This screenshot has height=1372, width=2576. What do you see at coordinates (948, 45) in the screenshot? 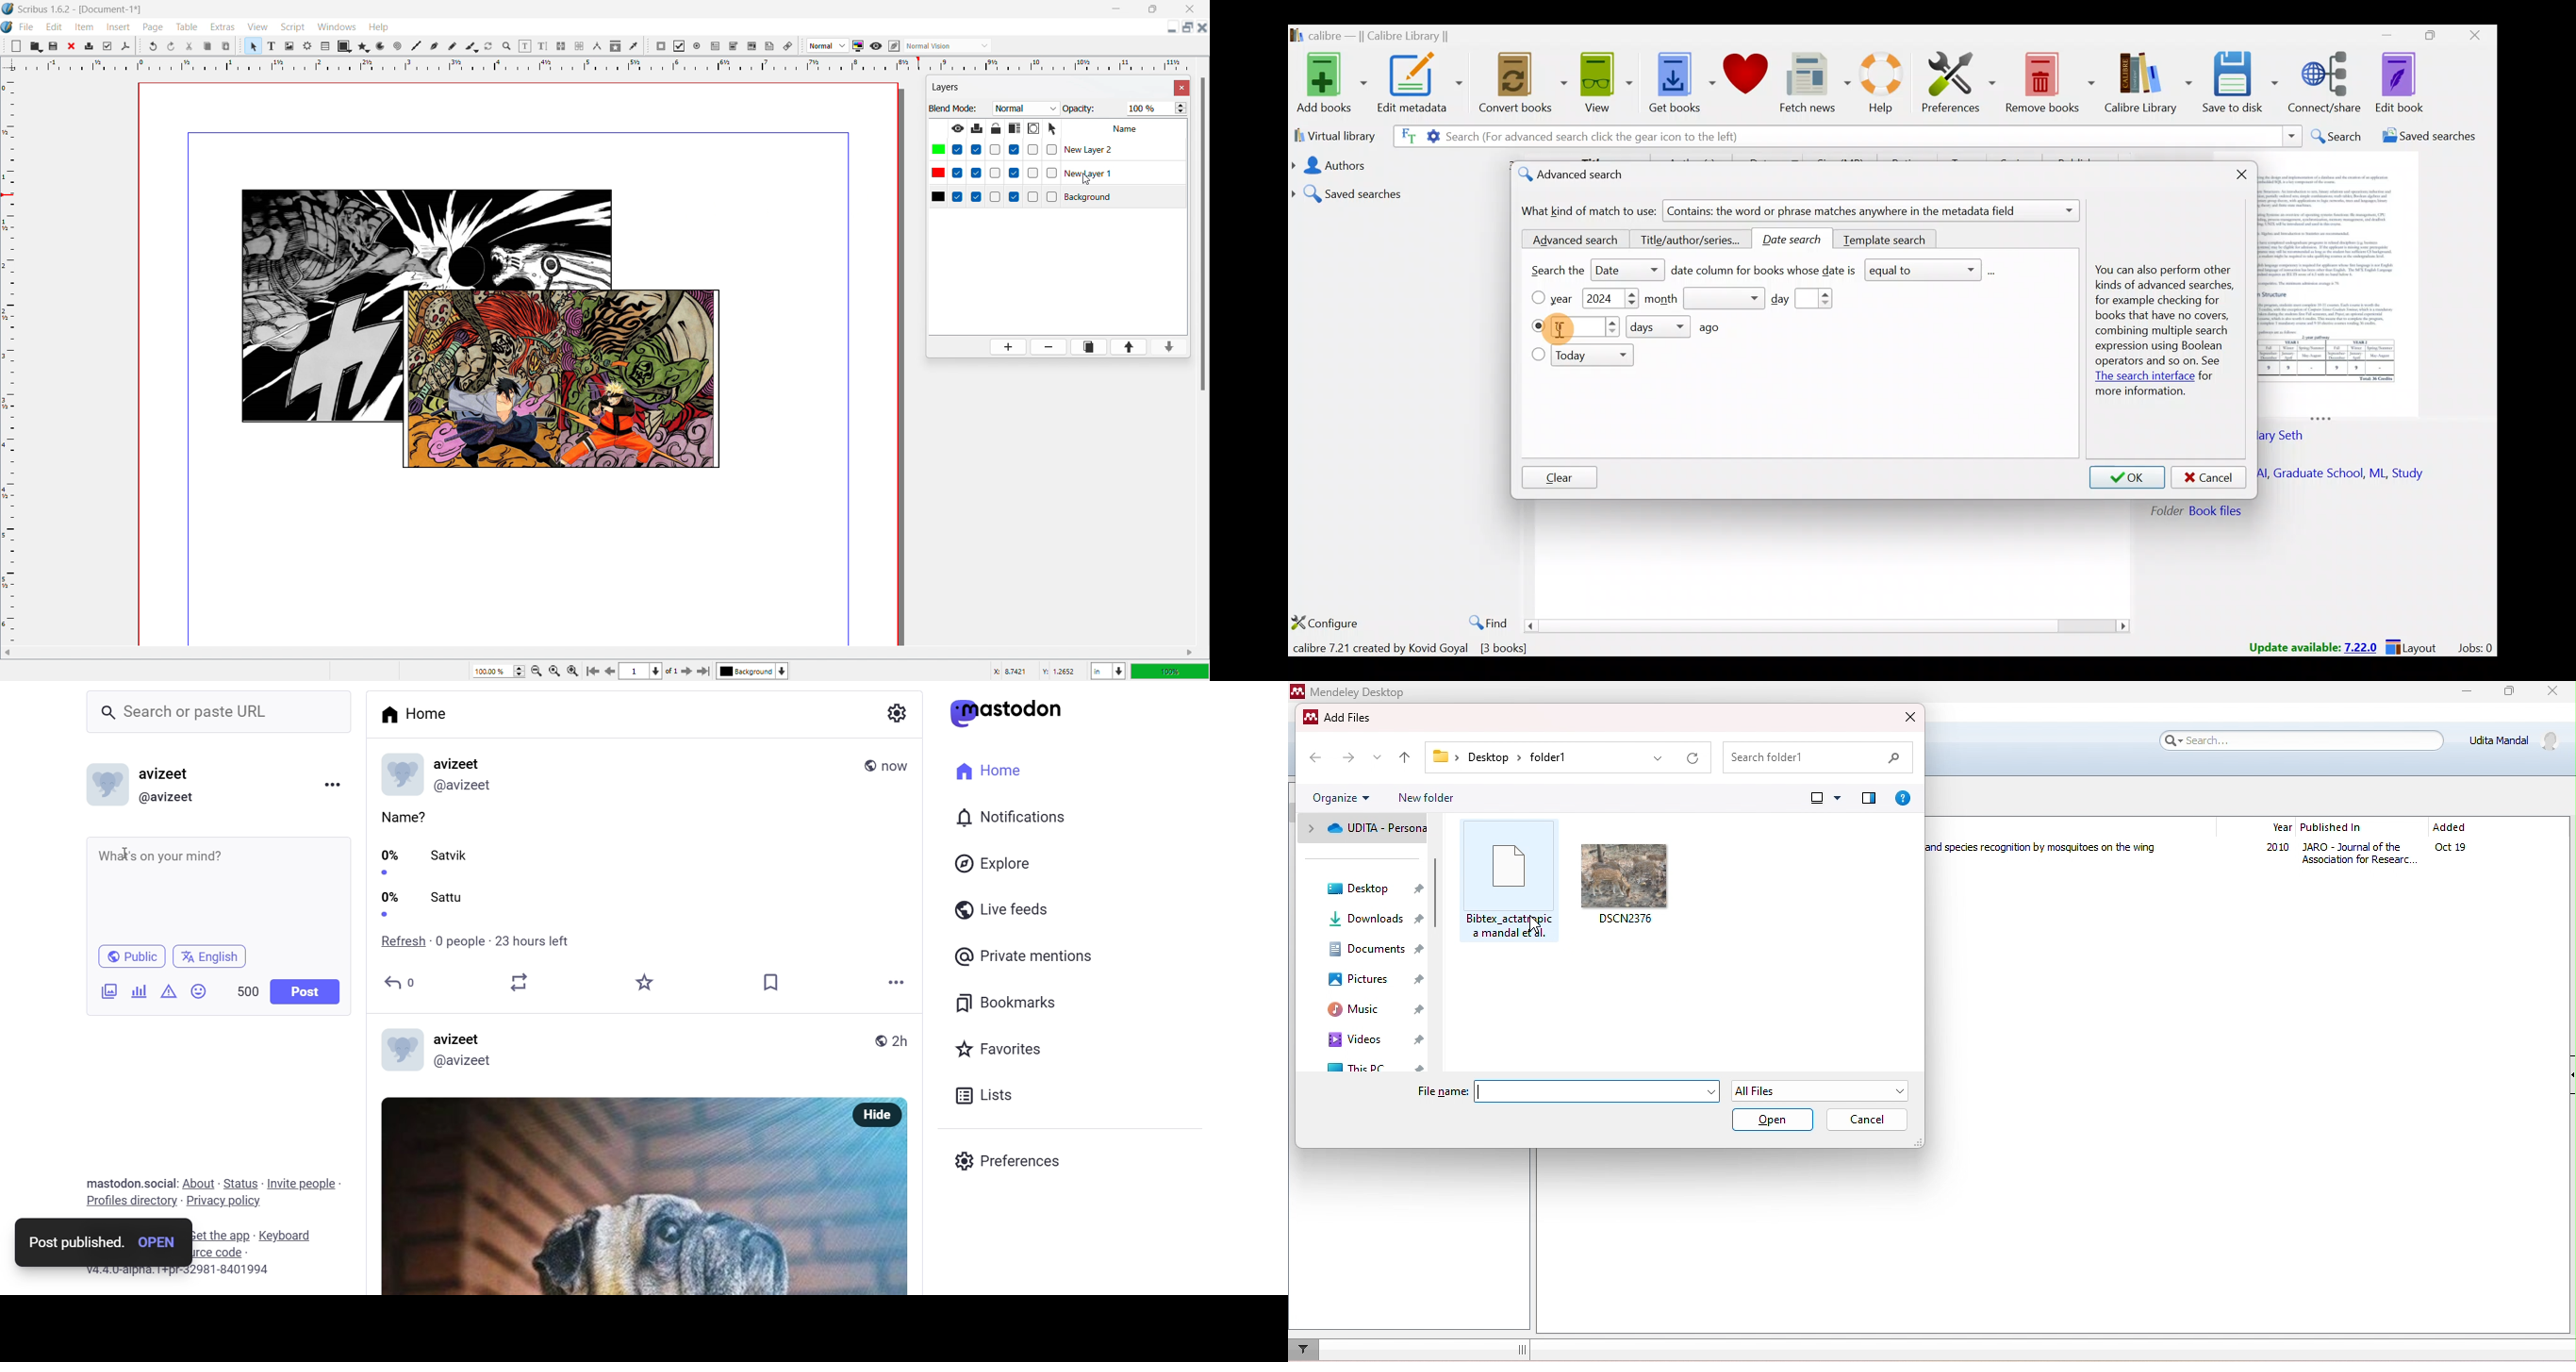
I see `select the visyal appearance of the display` at bounding box center [948, 45].